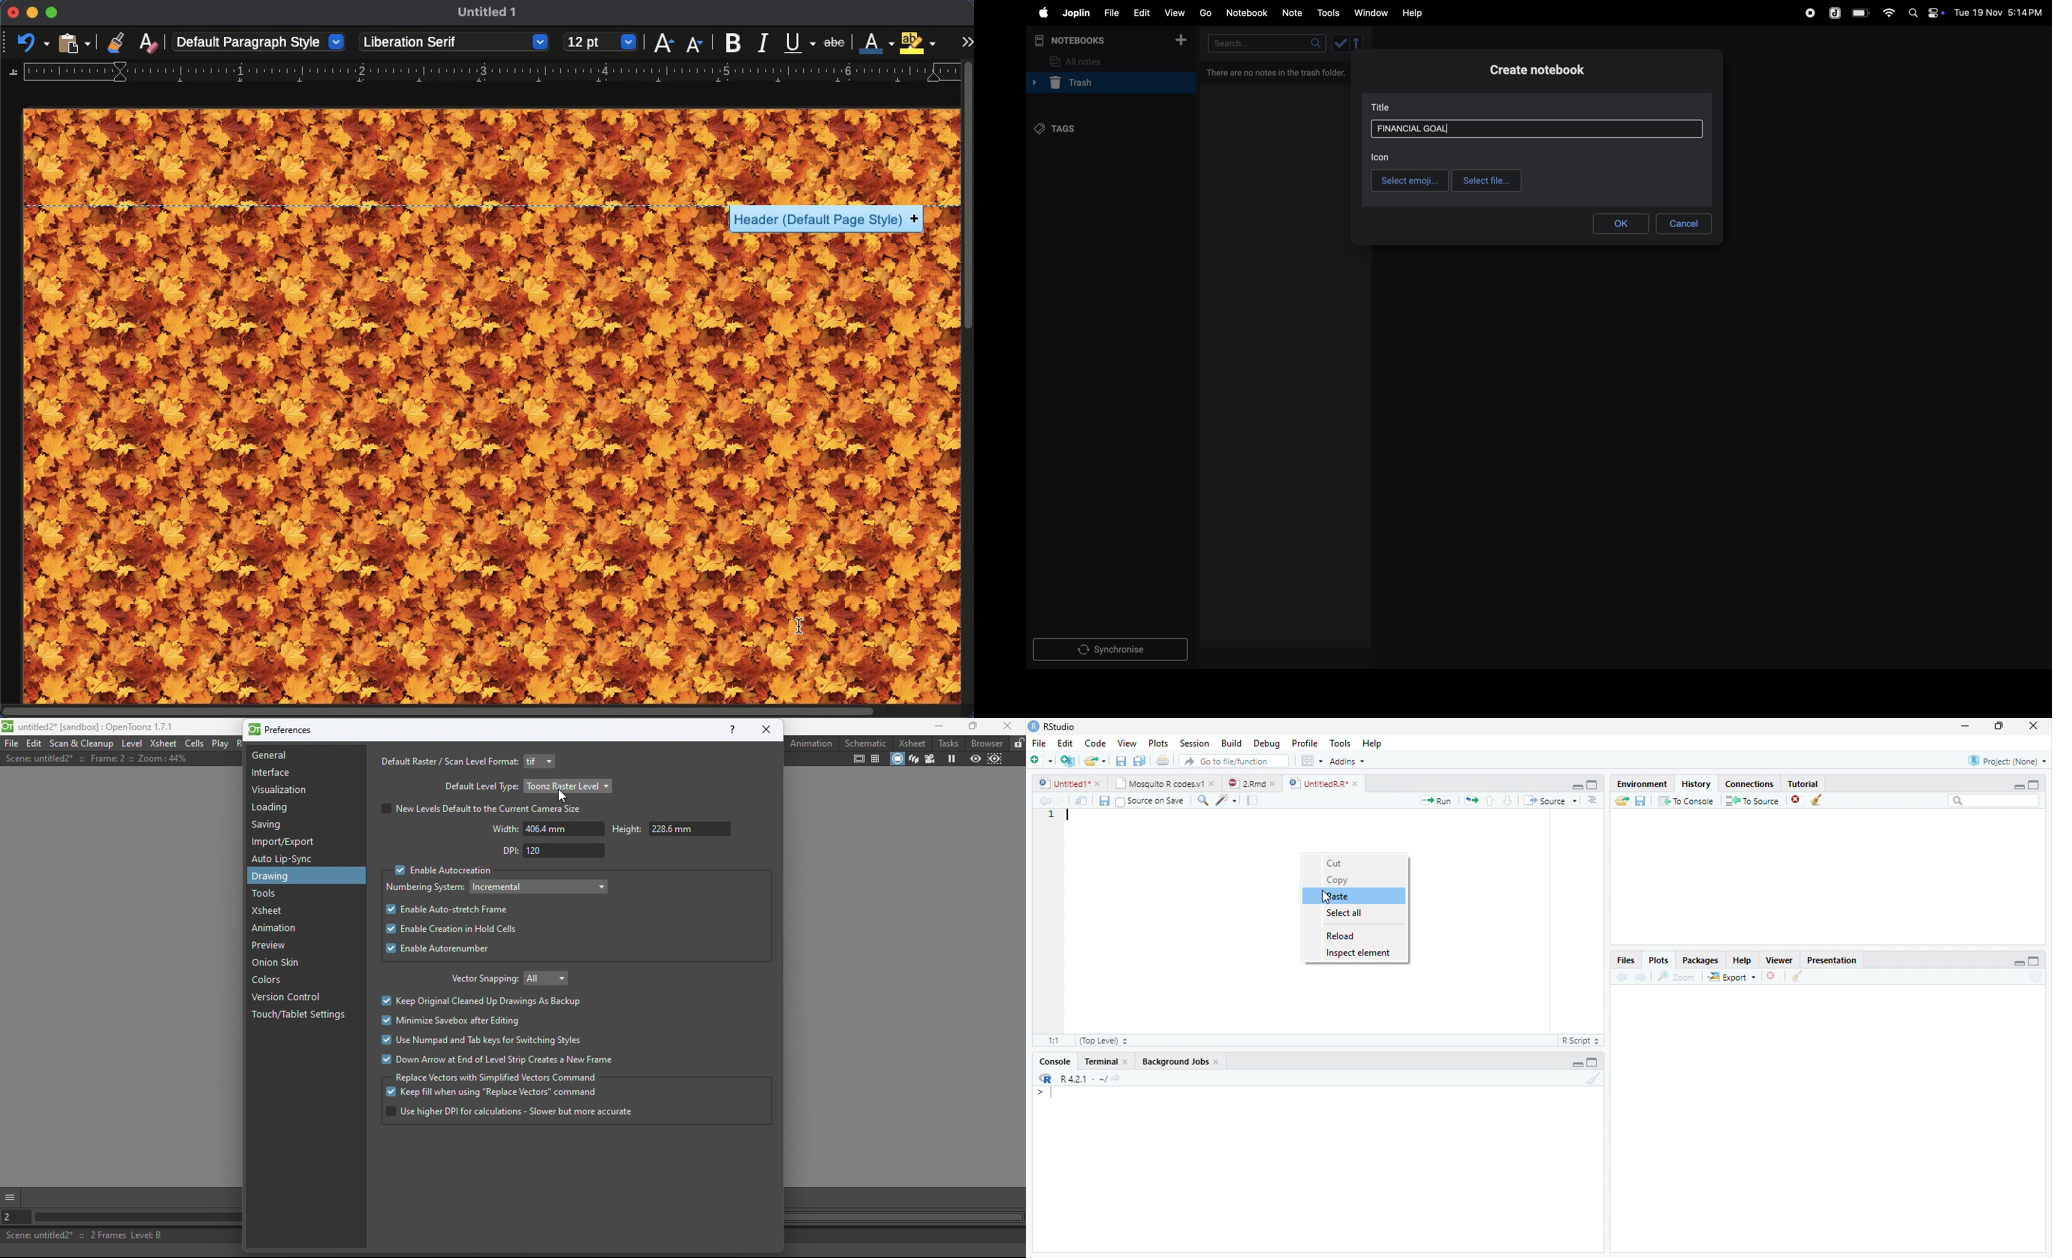  Describe the element at coordinates (1275, 783) in the screenshot. I see `close` at that location.